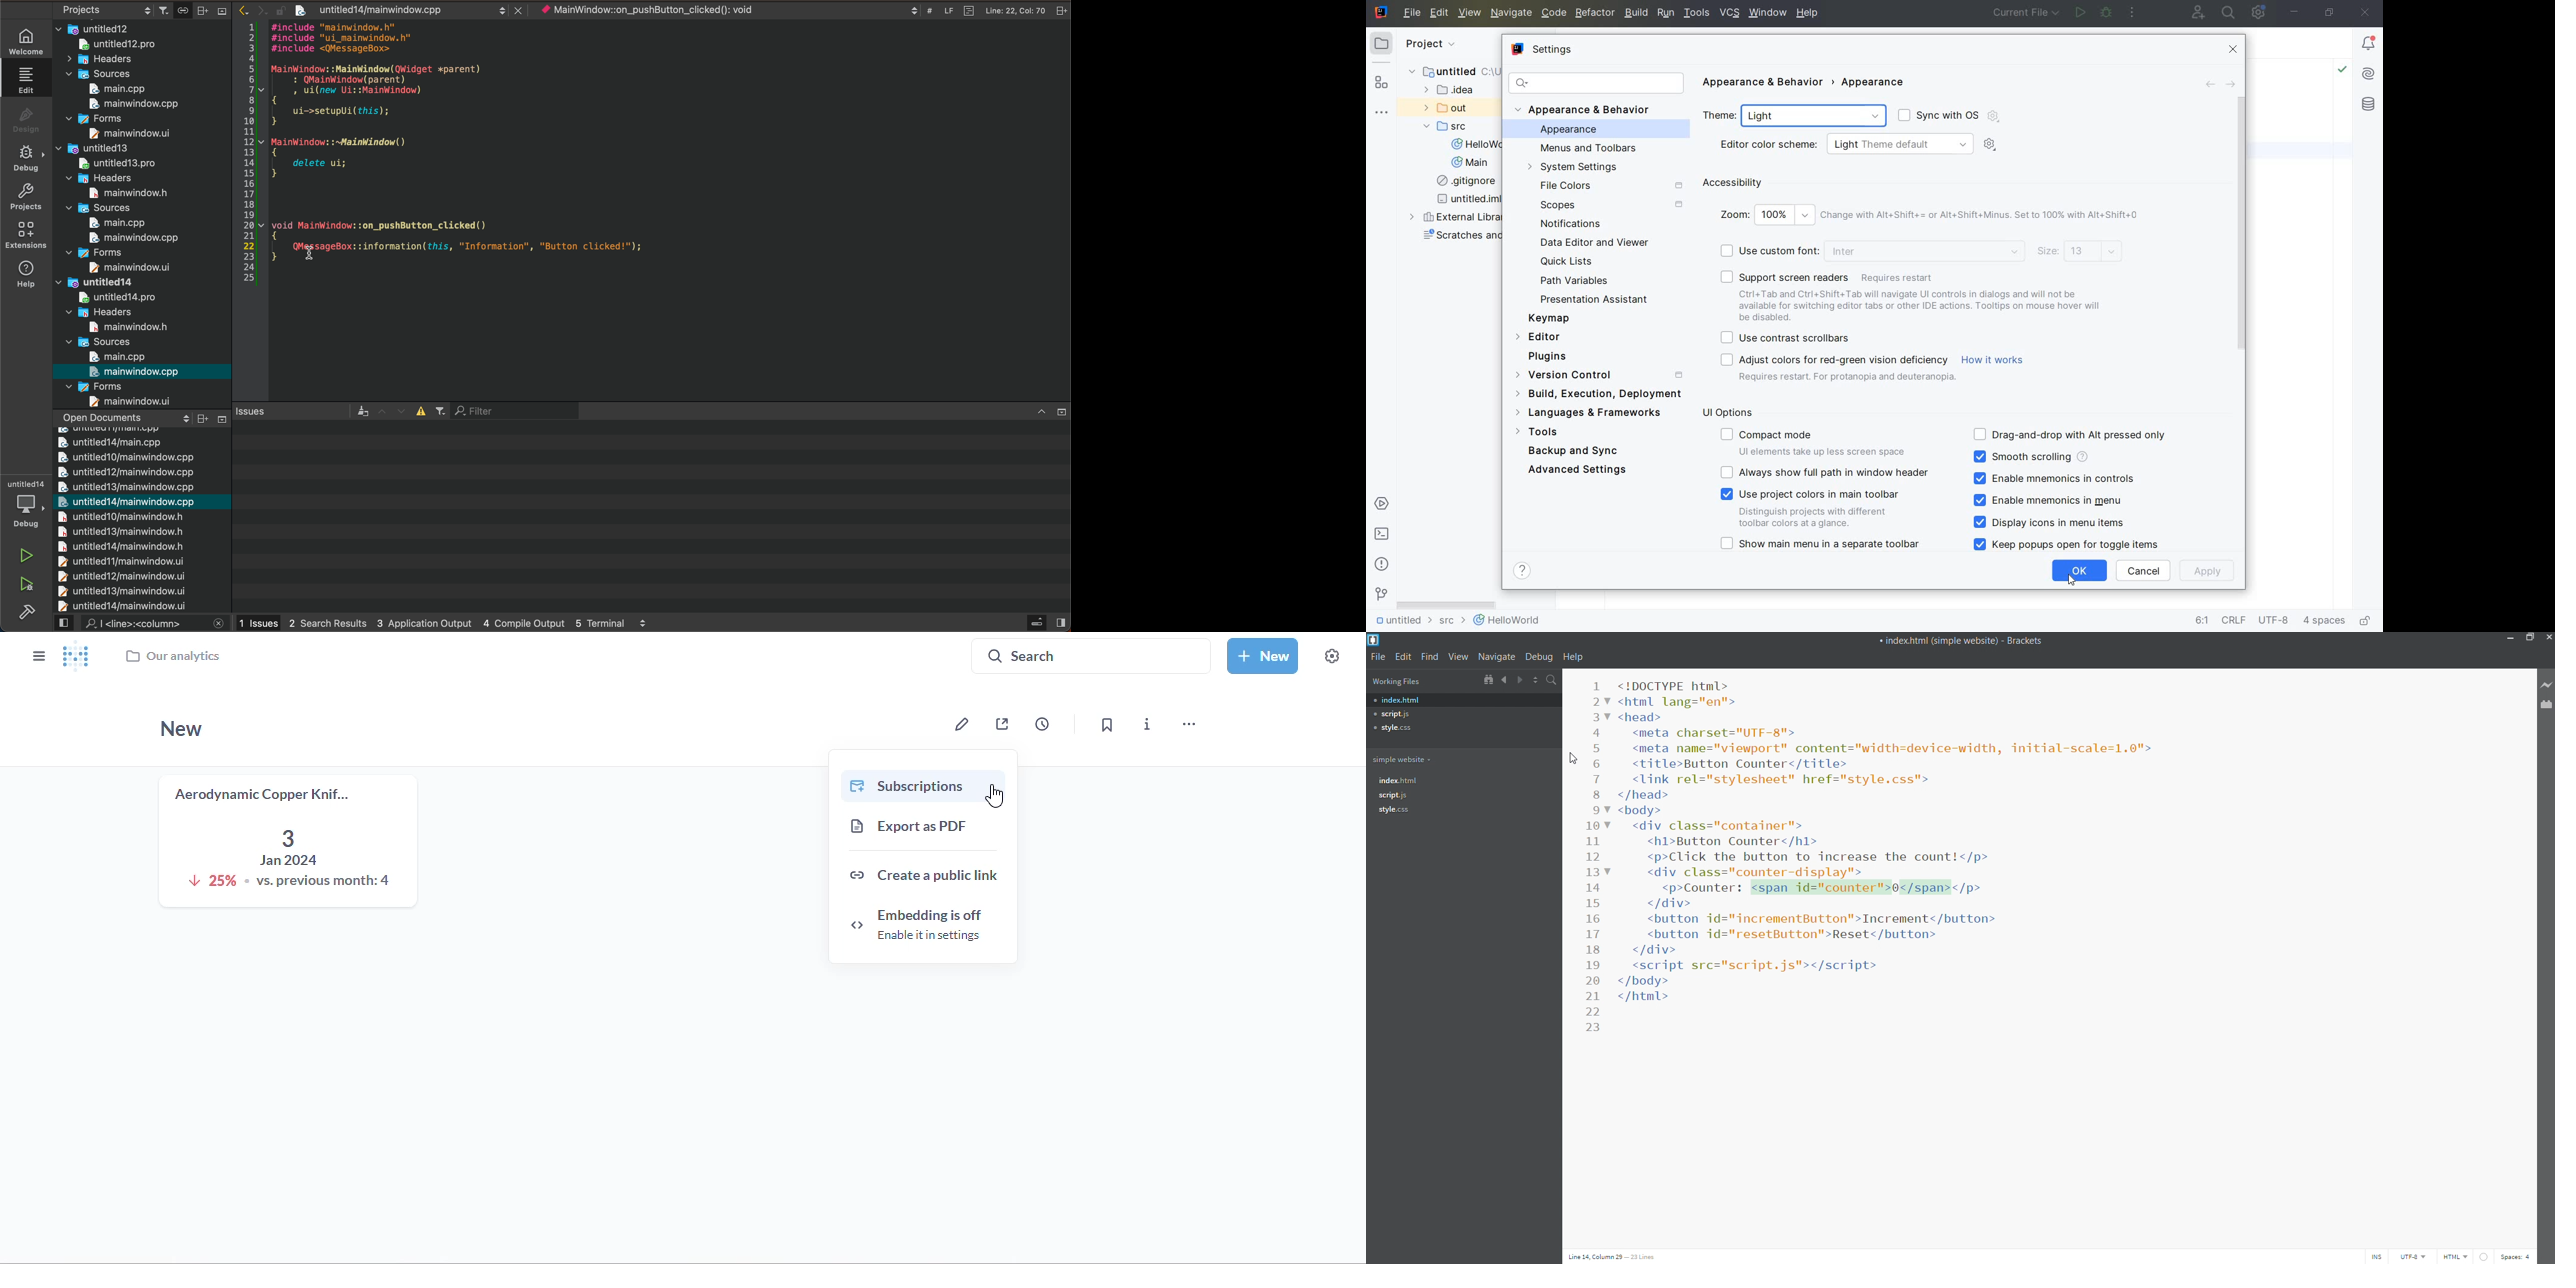 The image size is (2576, 1288). I want to click on main windowh, so click(121, 326).